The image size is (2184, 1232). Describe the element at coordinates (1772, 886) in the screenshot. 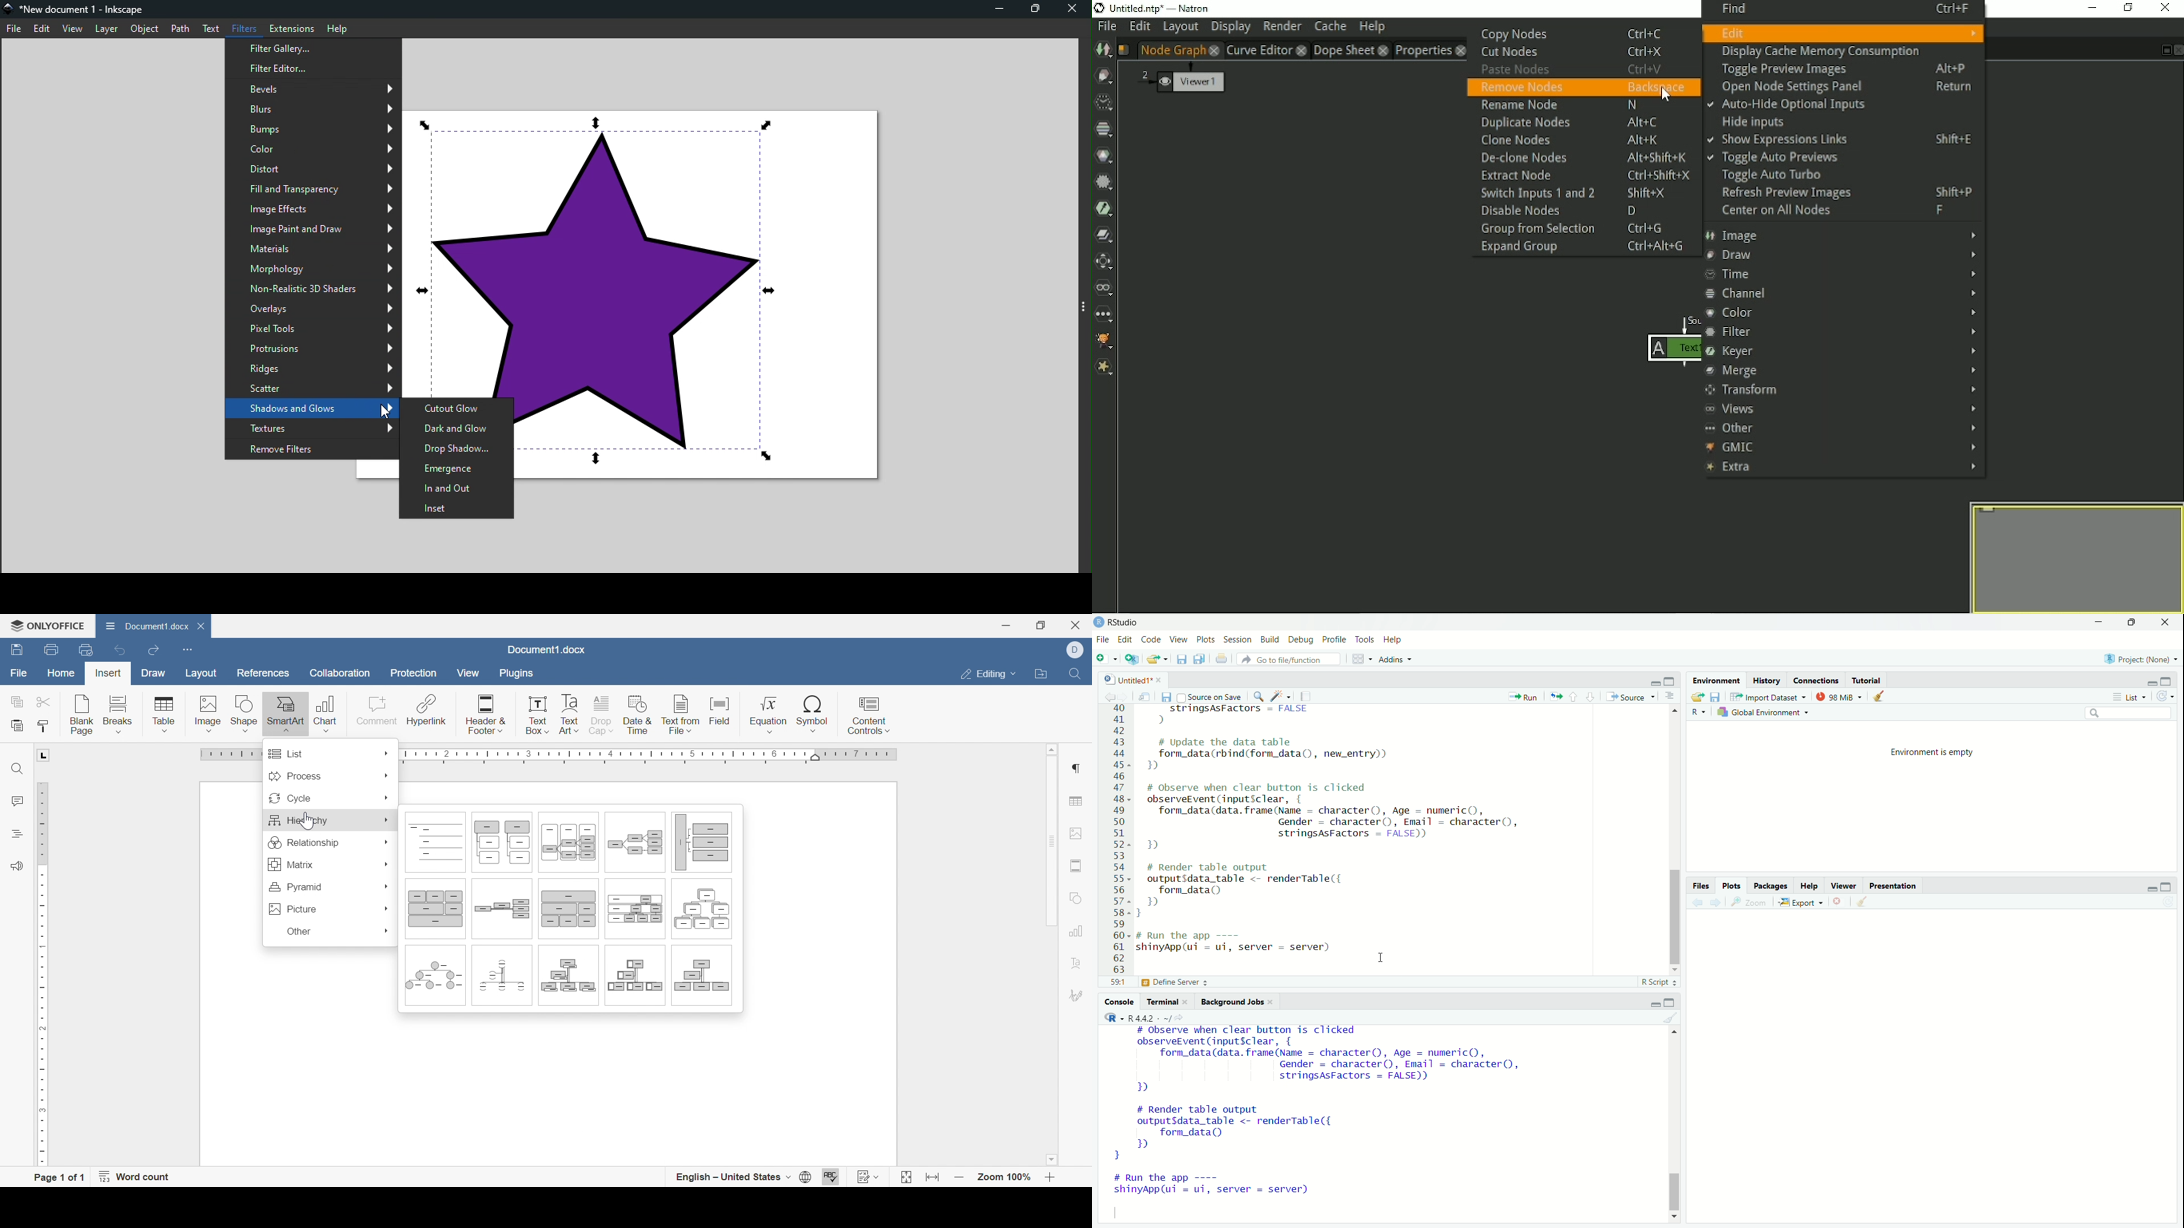

I see `packages` at that location.